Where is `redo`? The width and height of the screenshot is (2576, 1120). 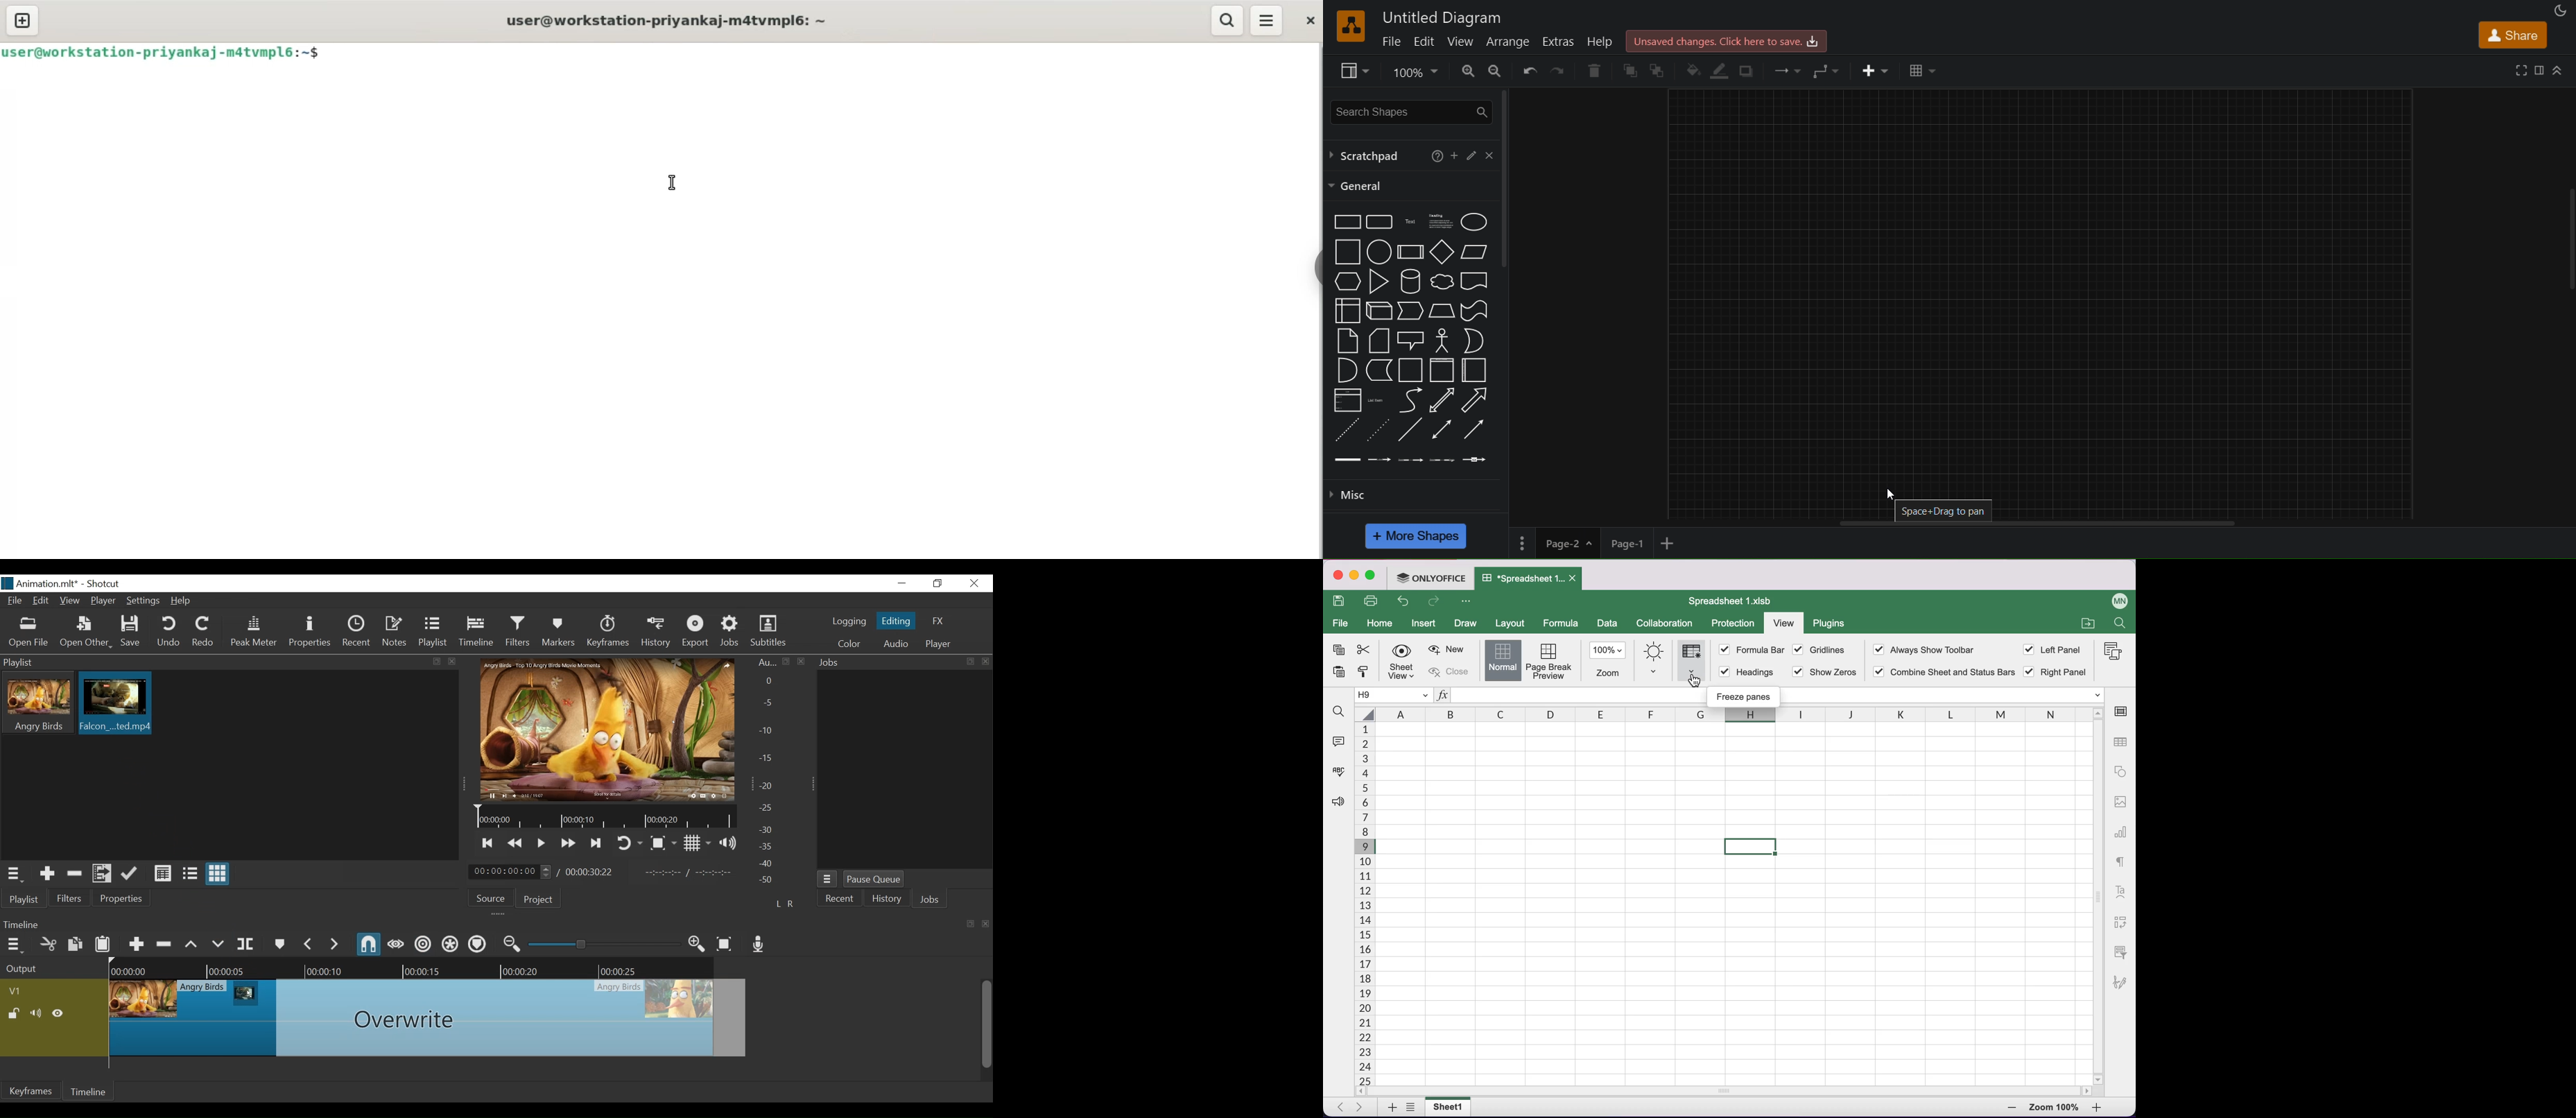
redo is located at coordinates (1437, 602).